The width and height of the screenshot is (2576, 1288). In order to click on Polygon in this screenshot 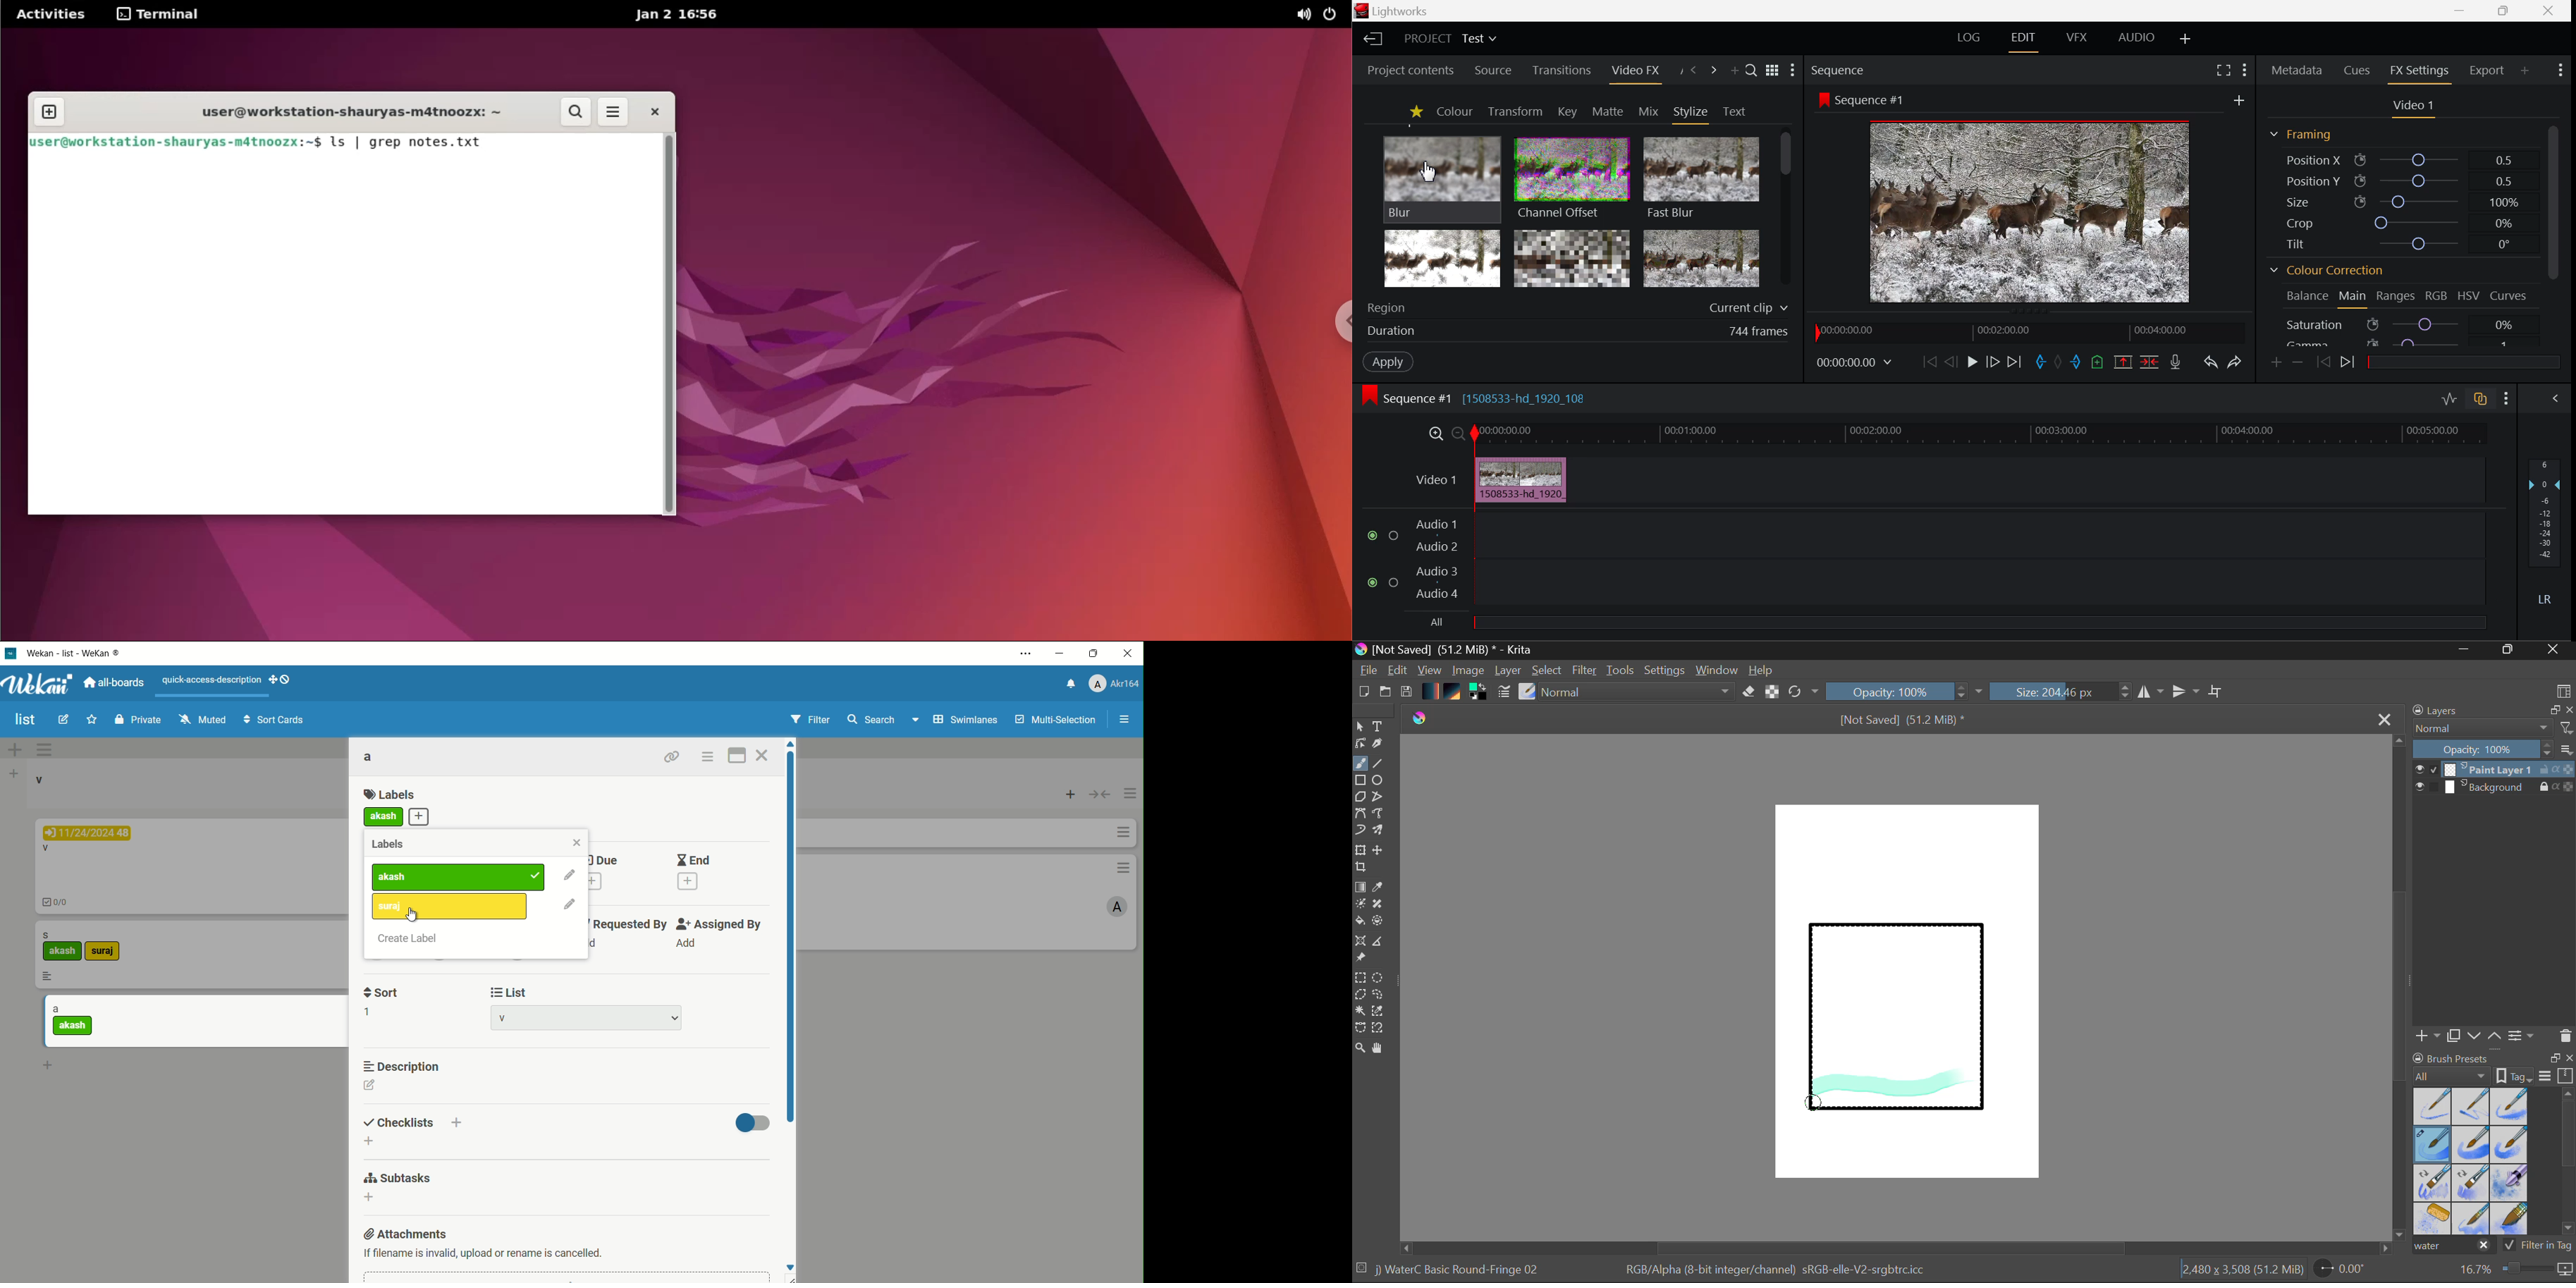, I will do `click(1360, 797)`.